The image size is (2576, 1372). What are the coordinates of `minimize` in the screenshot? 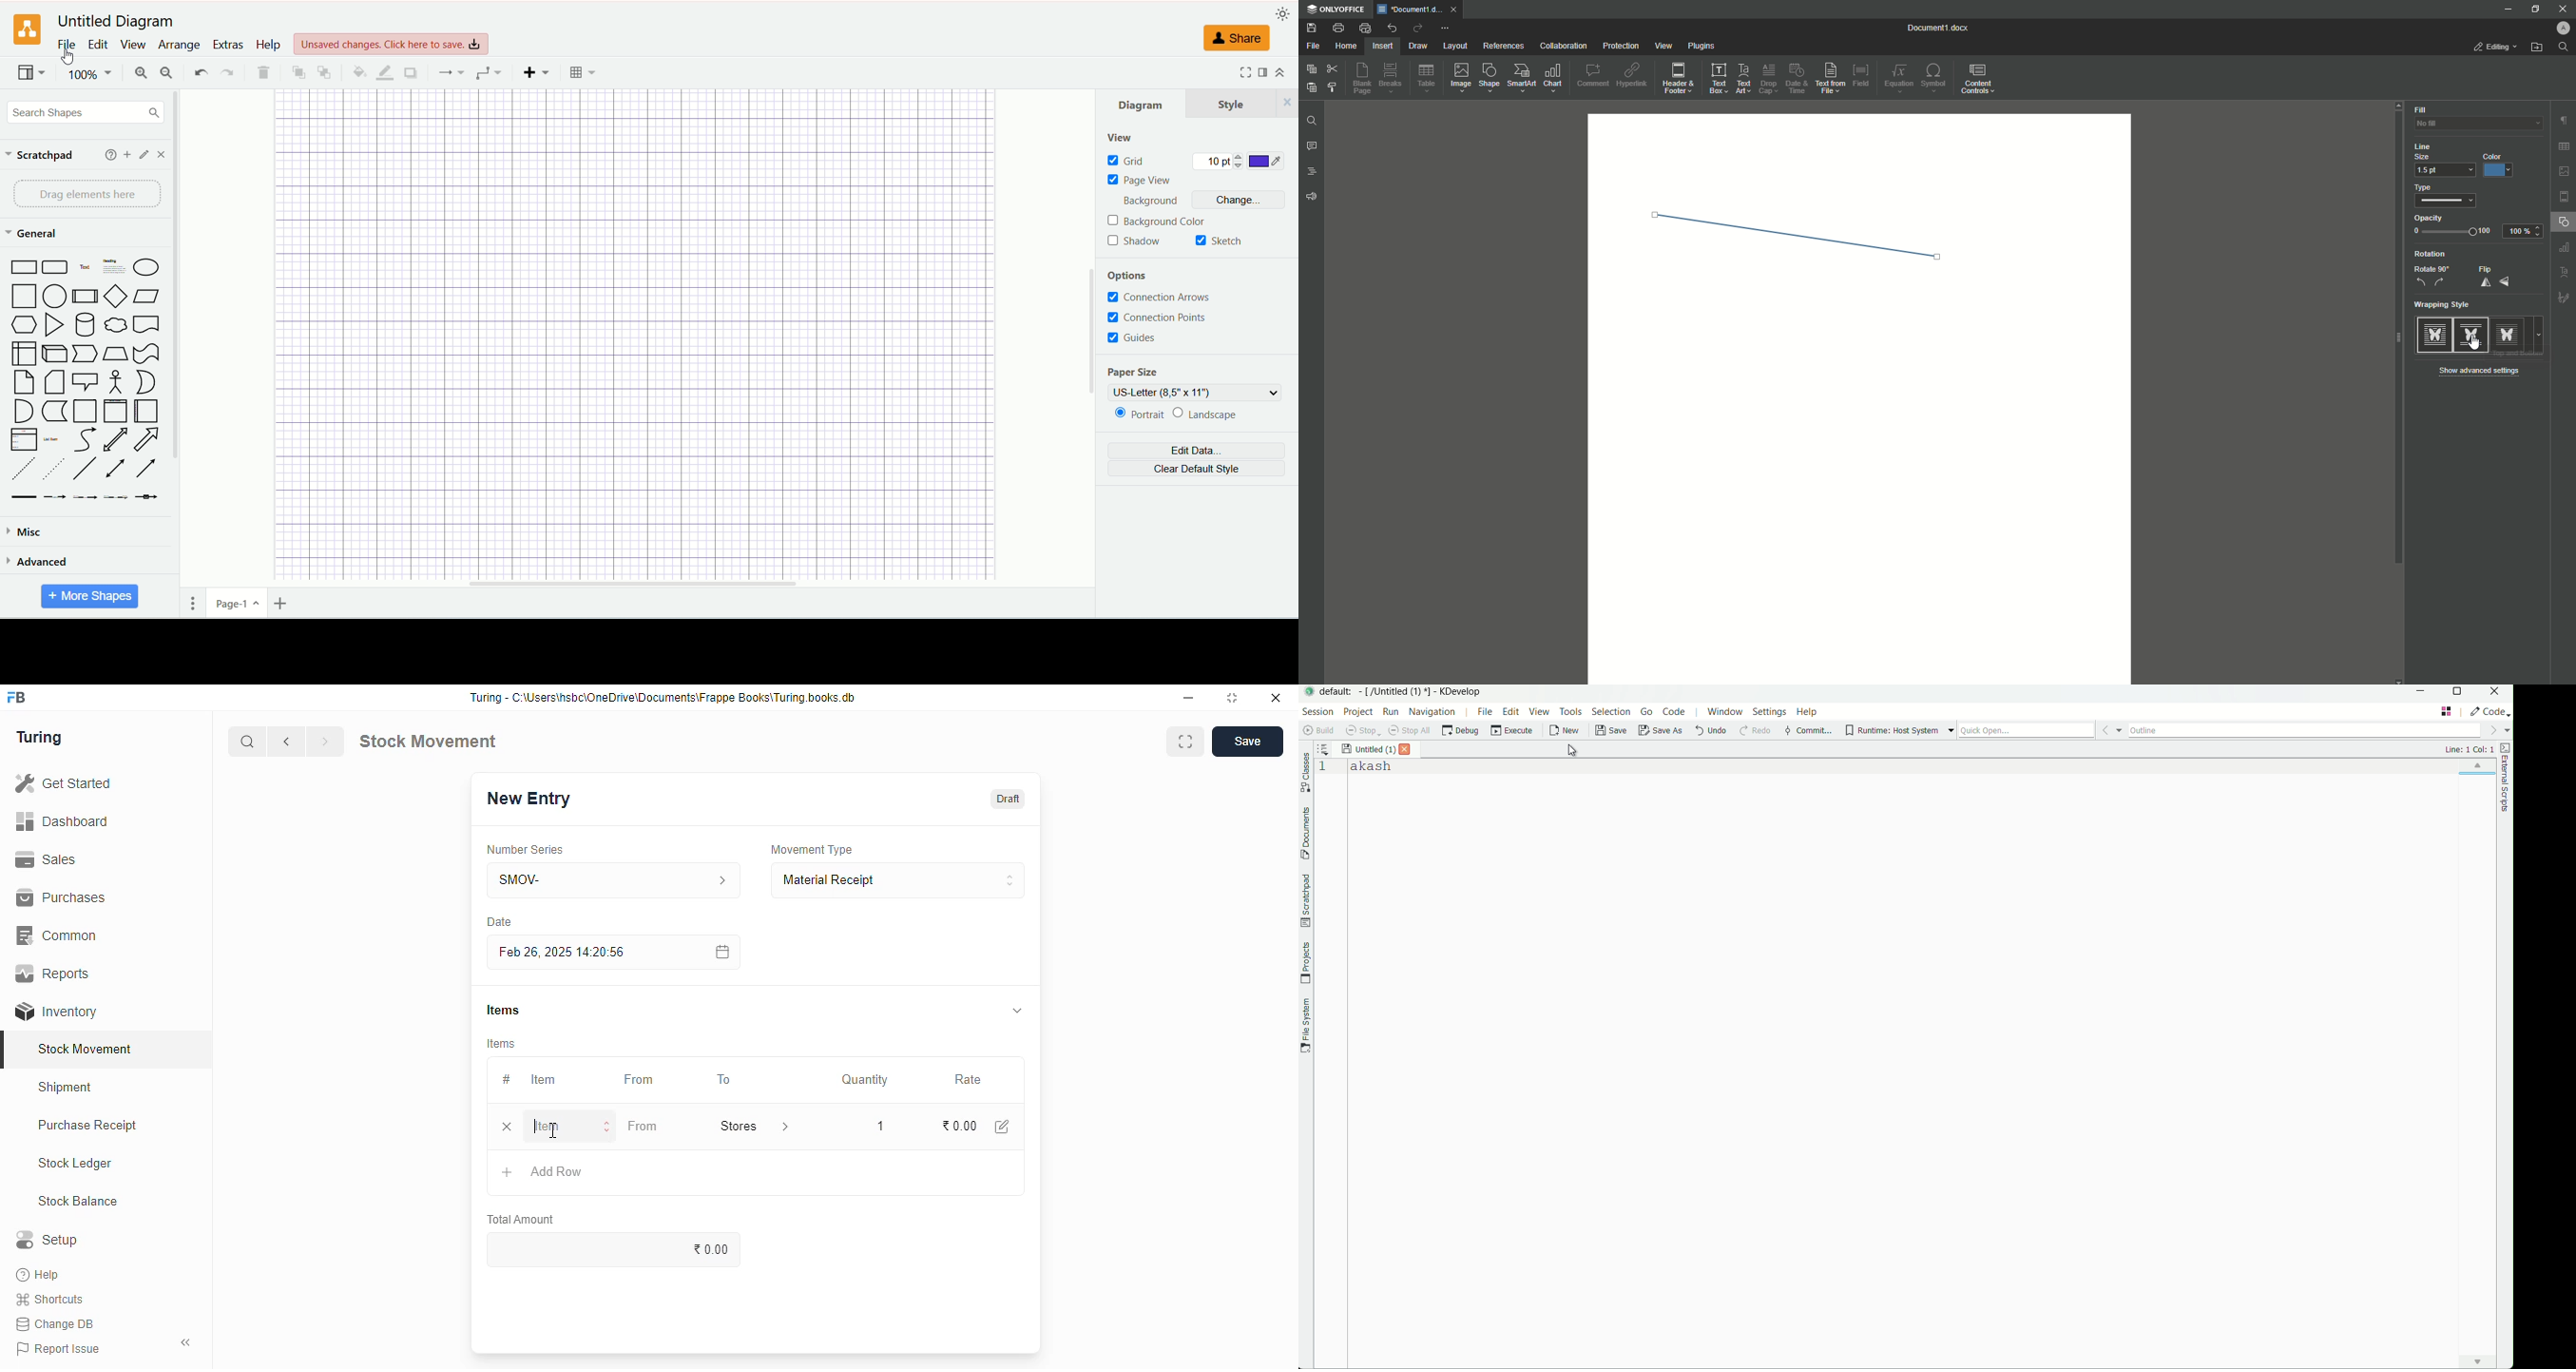 It's located at (1188, 699).